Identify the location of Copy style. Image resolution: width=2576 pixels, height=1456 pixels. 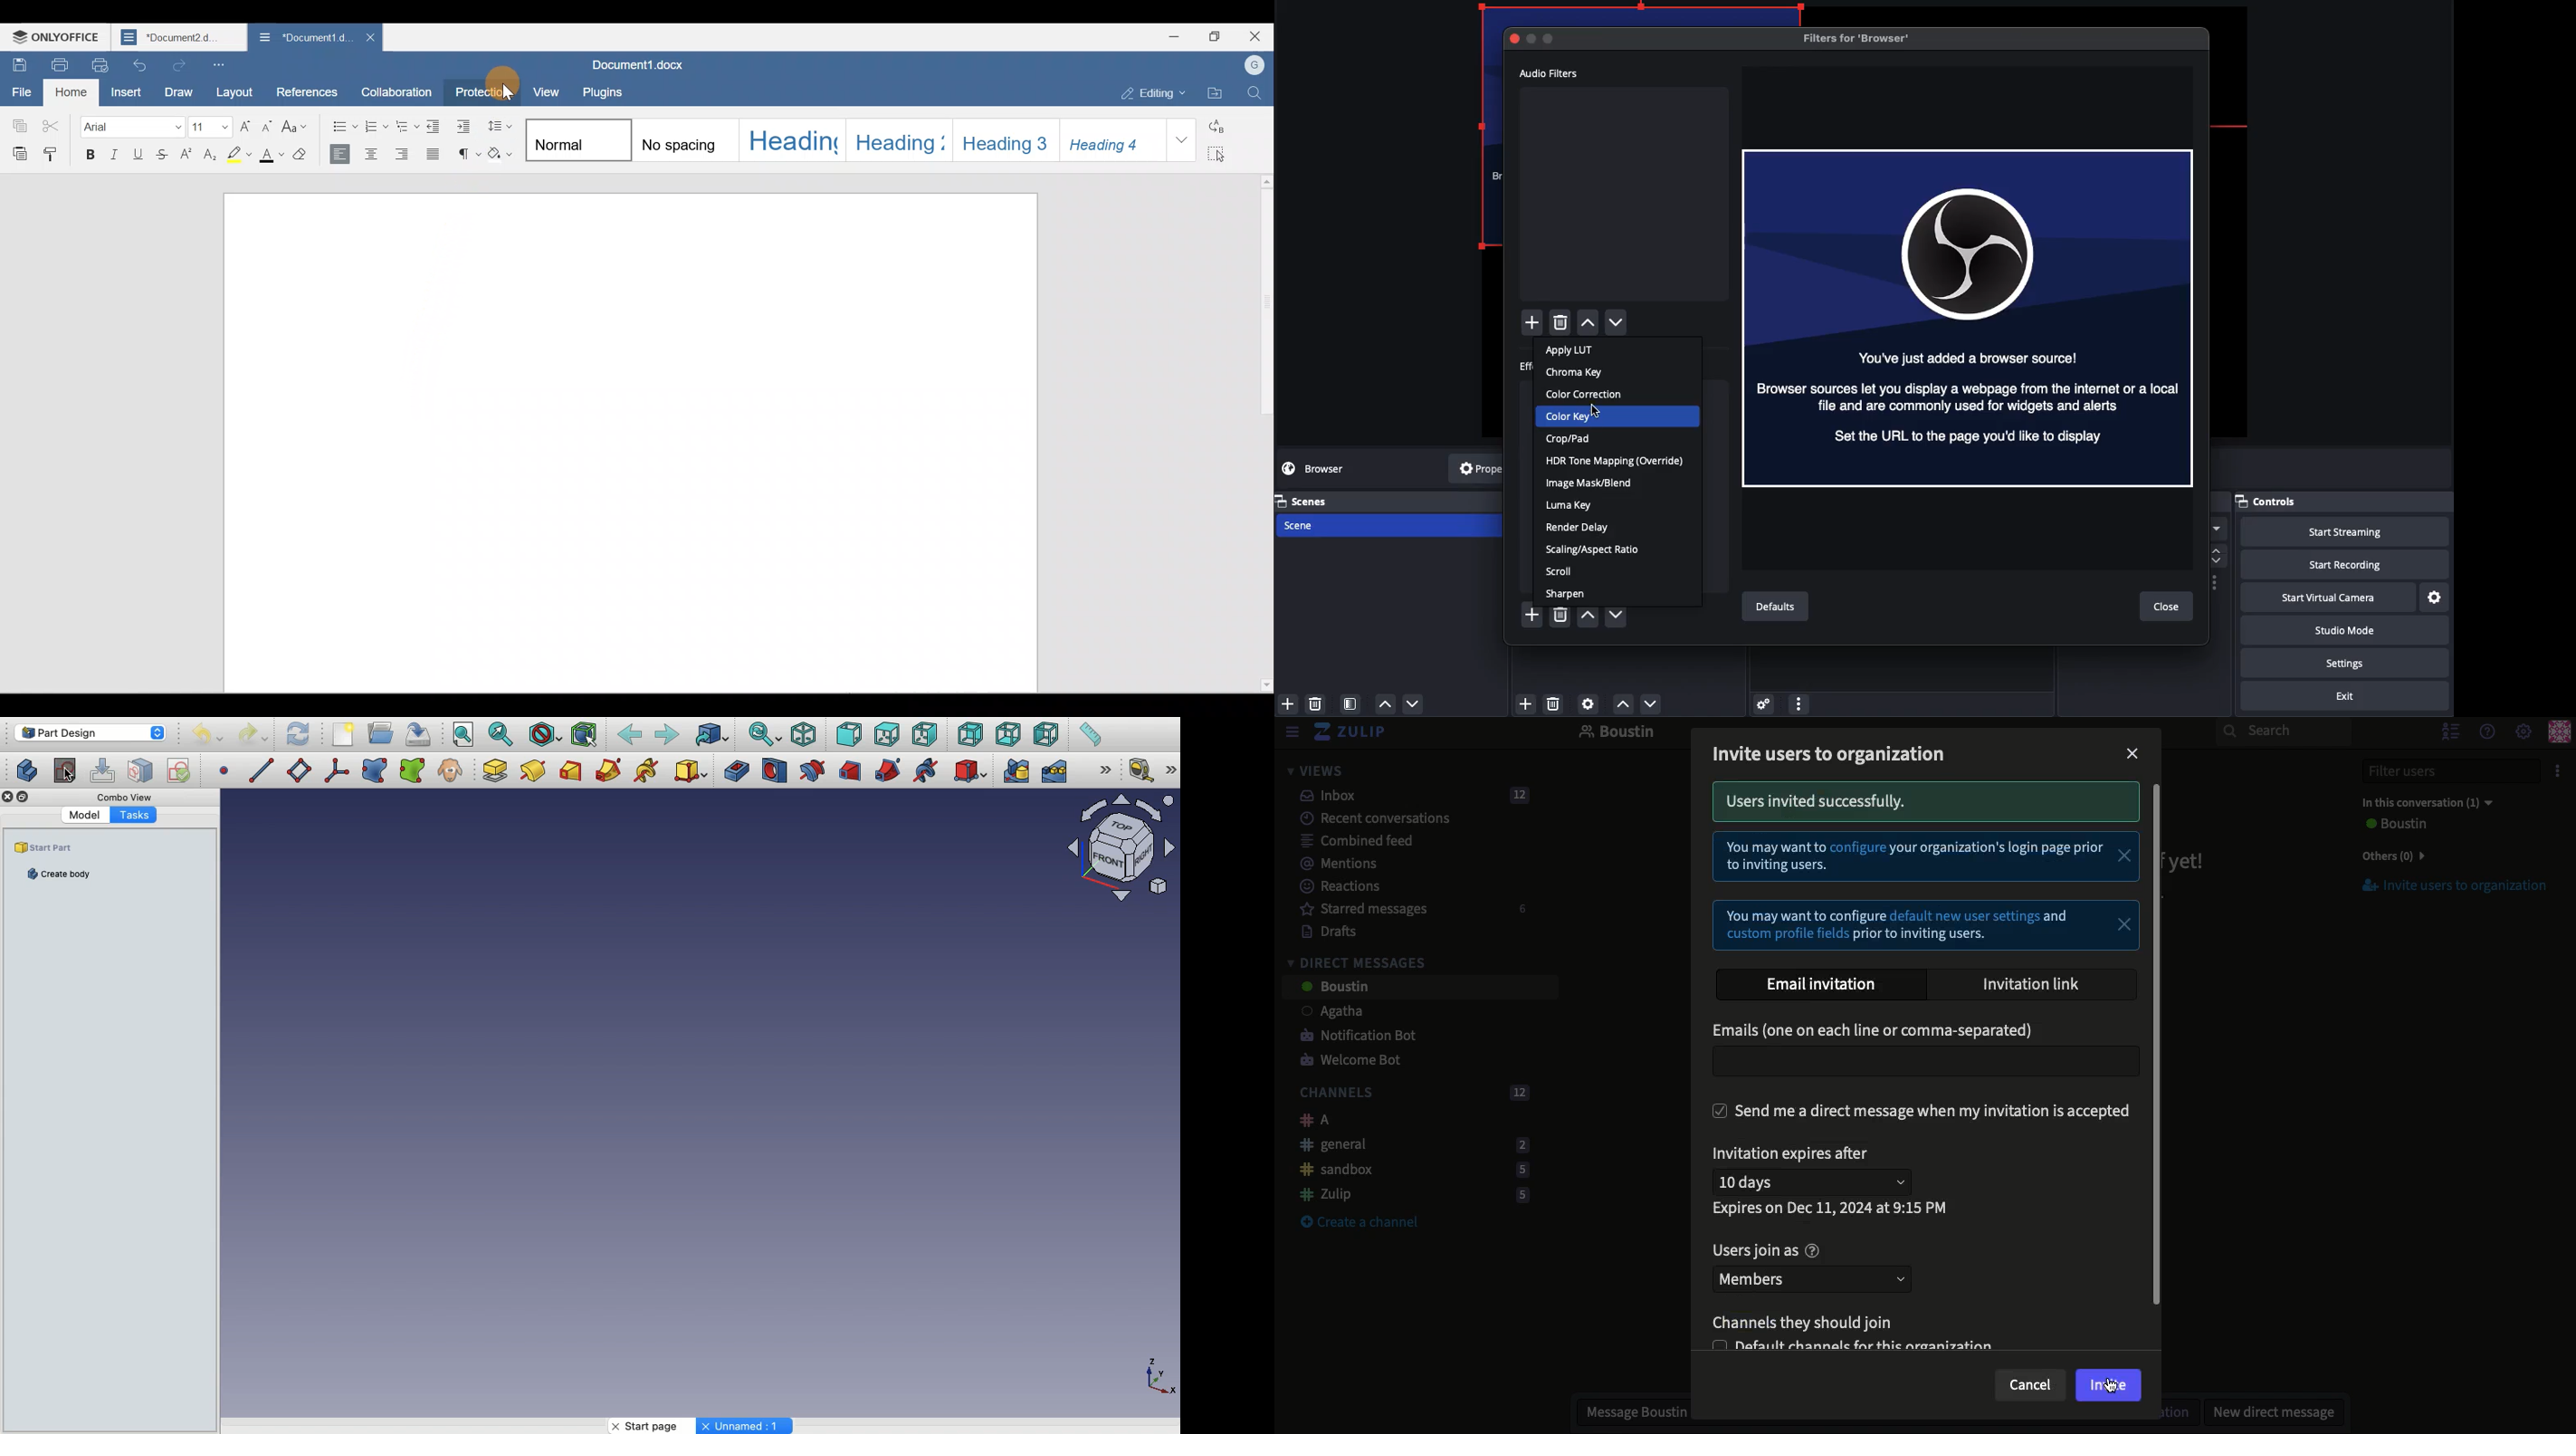
(48, 152).